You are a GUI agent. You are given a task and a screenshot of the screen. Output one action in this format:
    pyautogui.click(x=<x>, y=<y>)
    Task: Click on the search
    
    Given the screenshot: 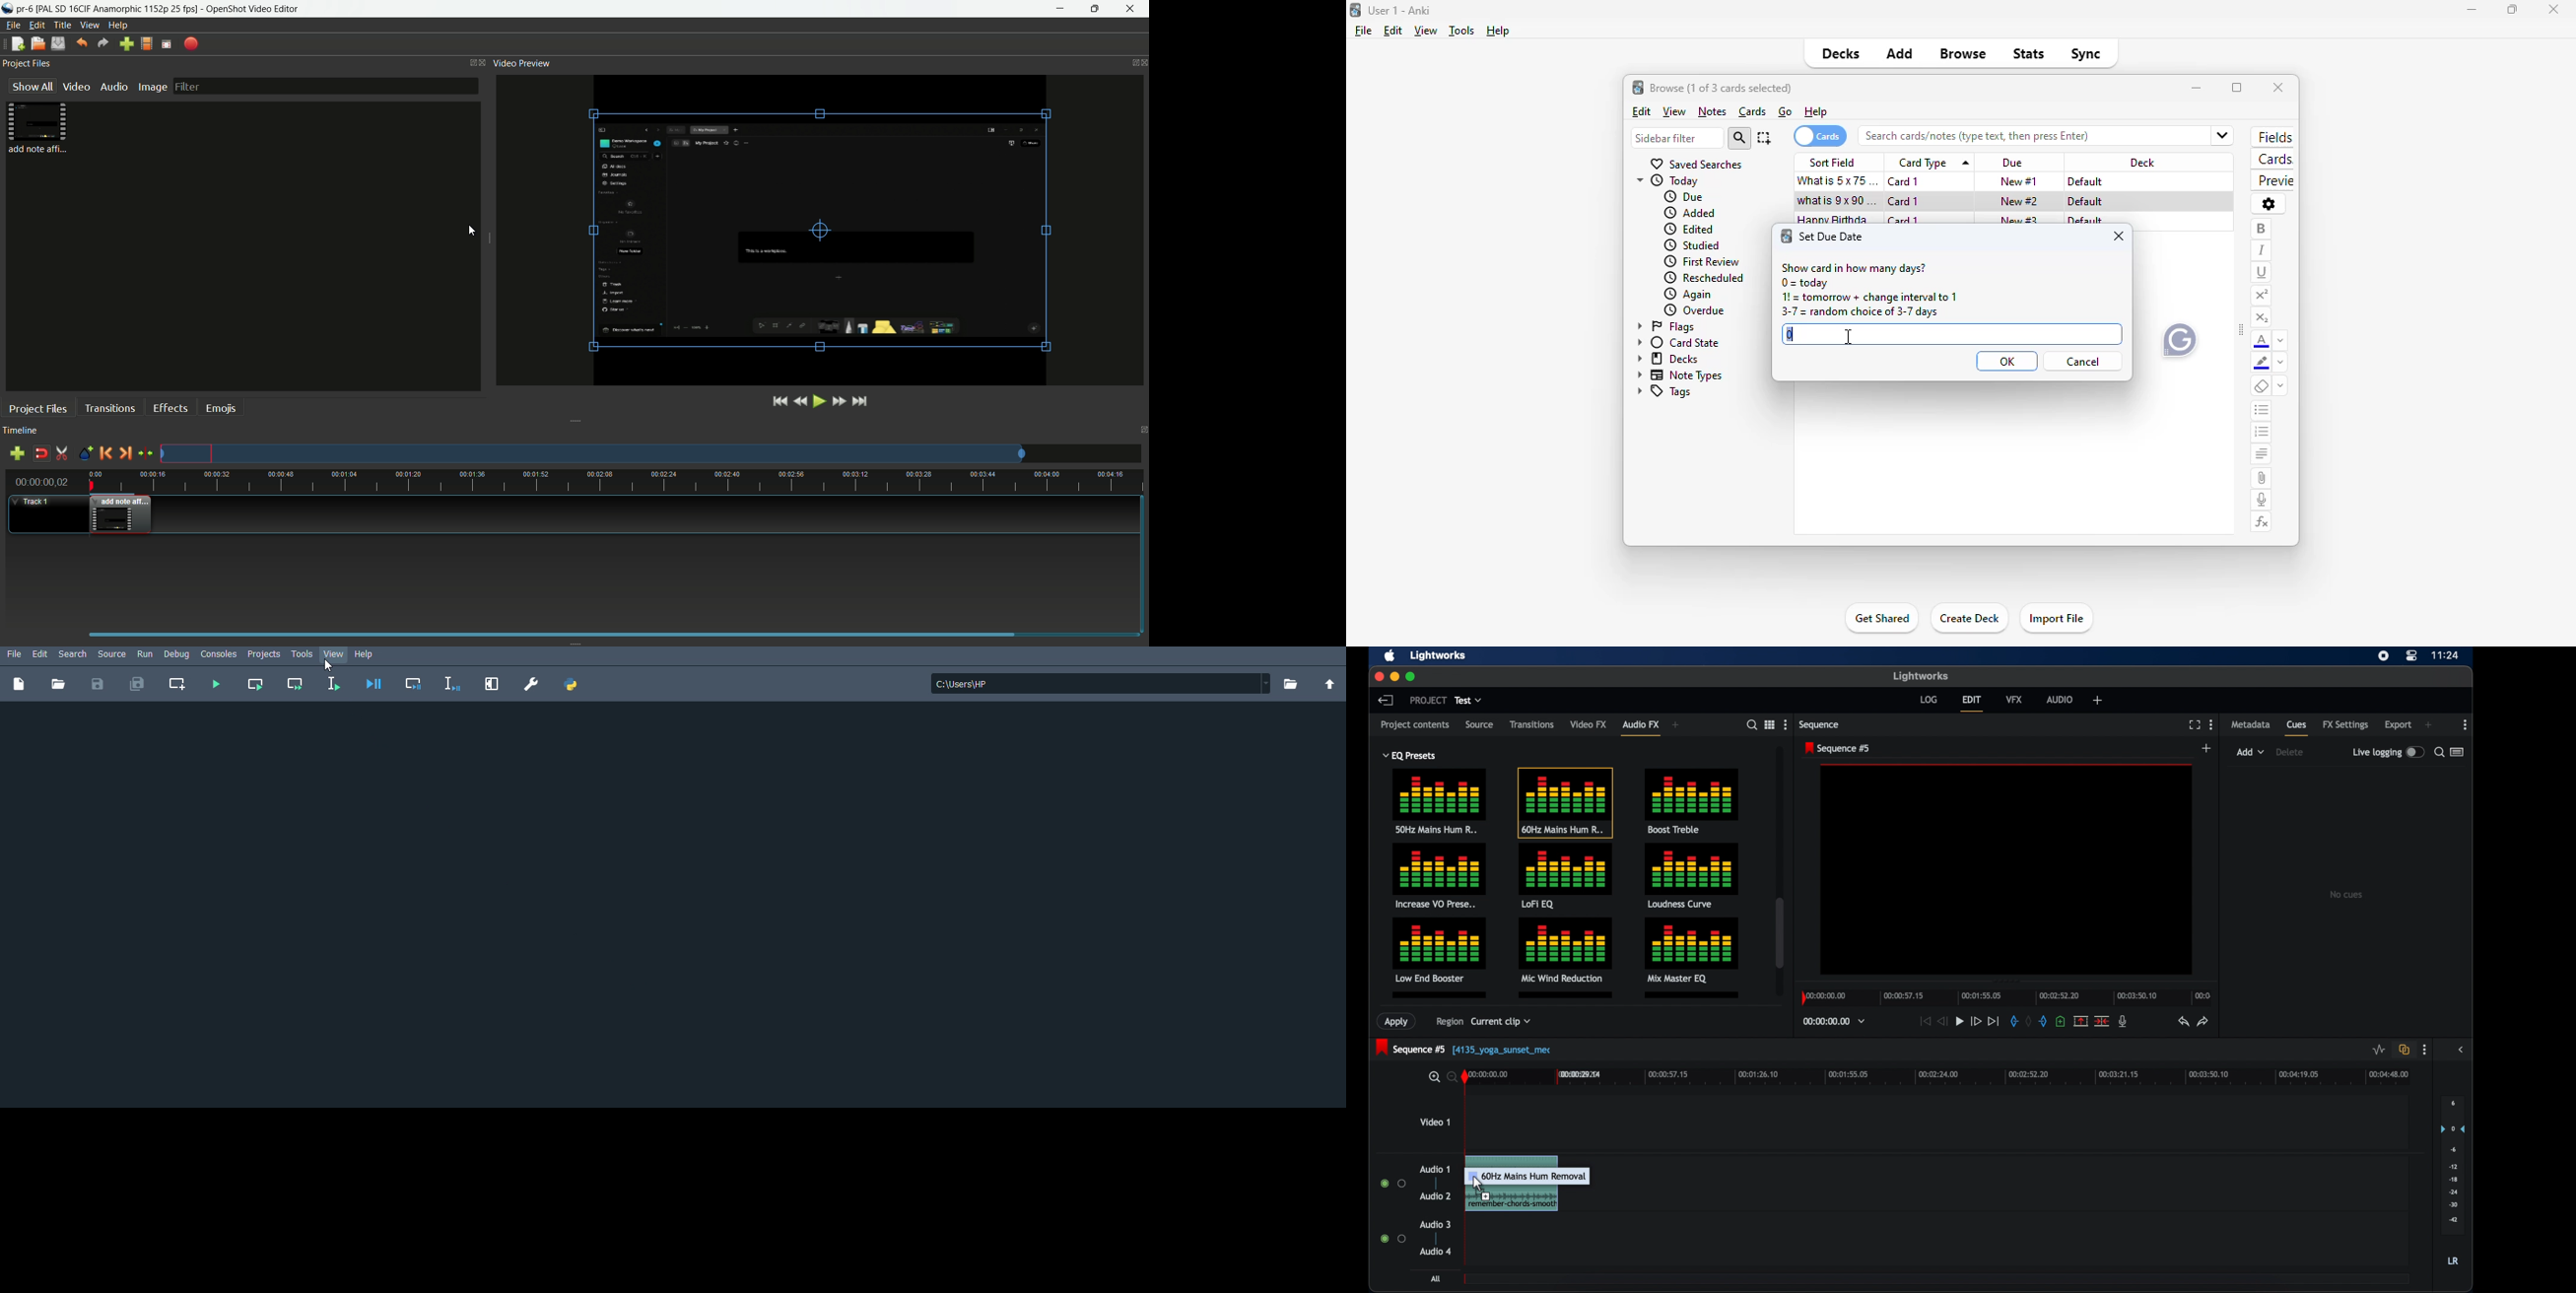 What is the action you would take?
    pyautogui.click(x=1740, y=138)
    